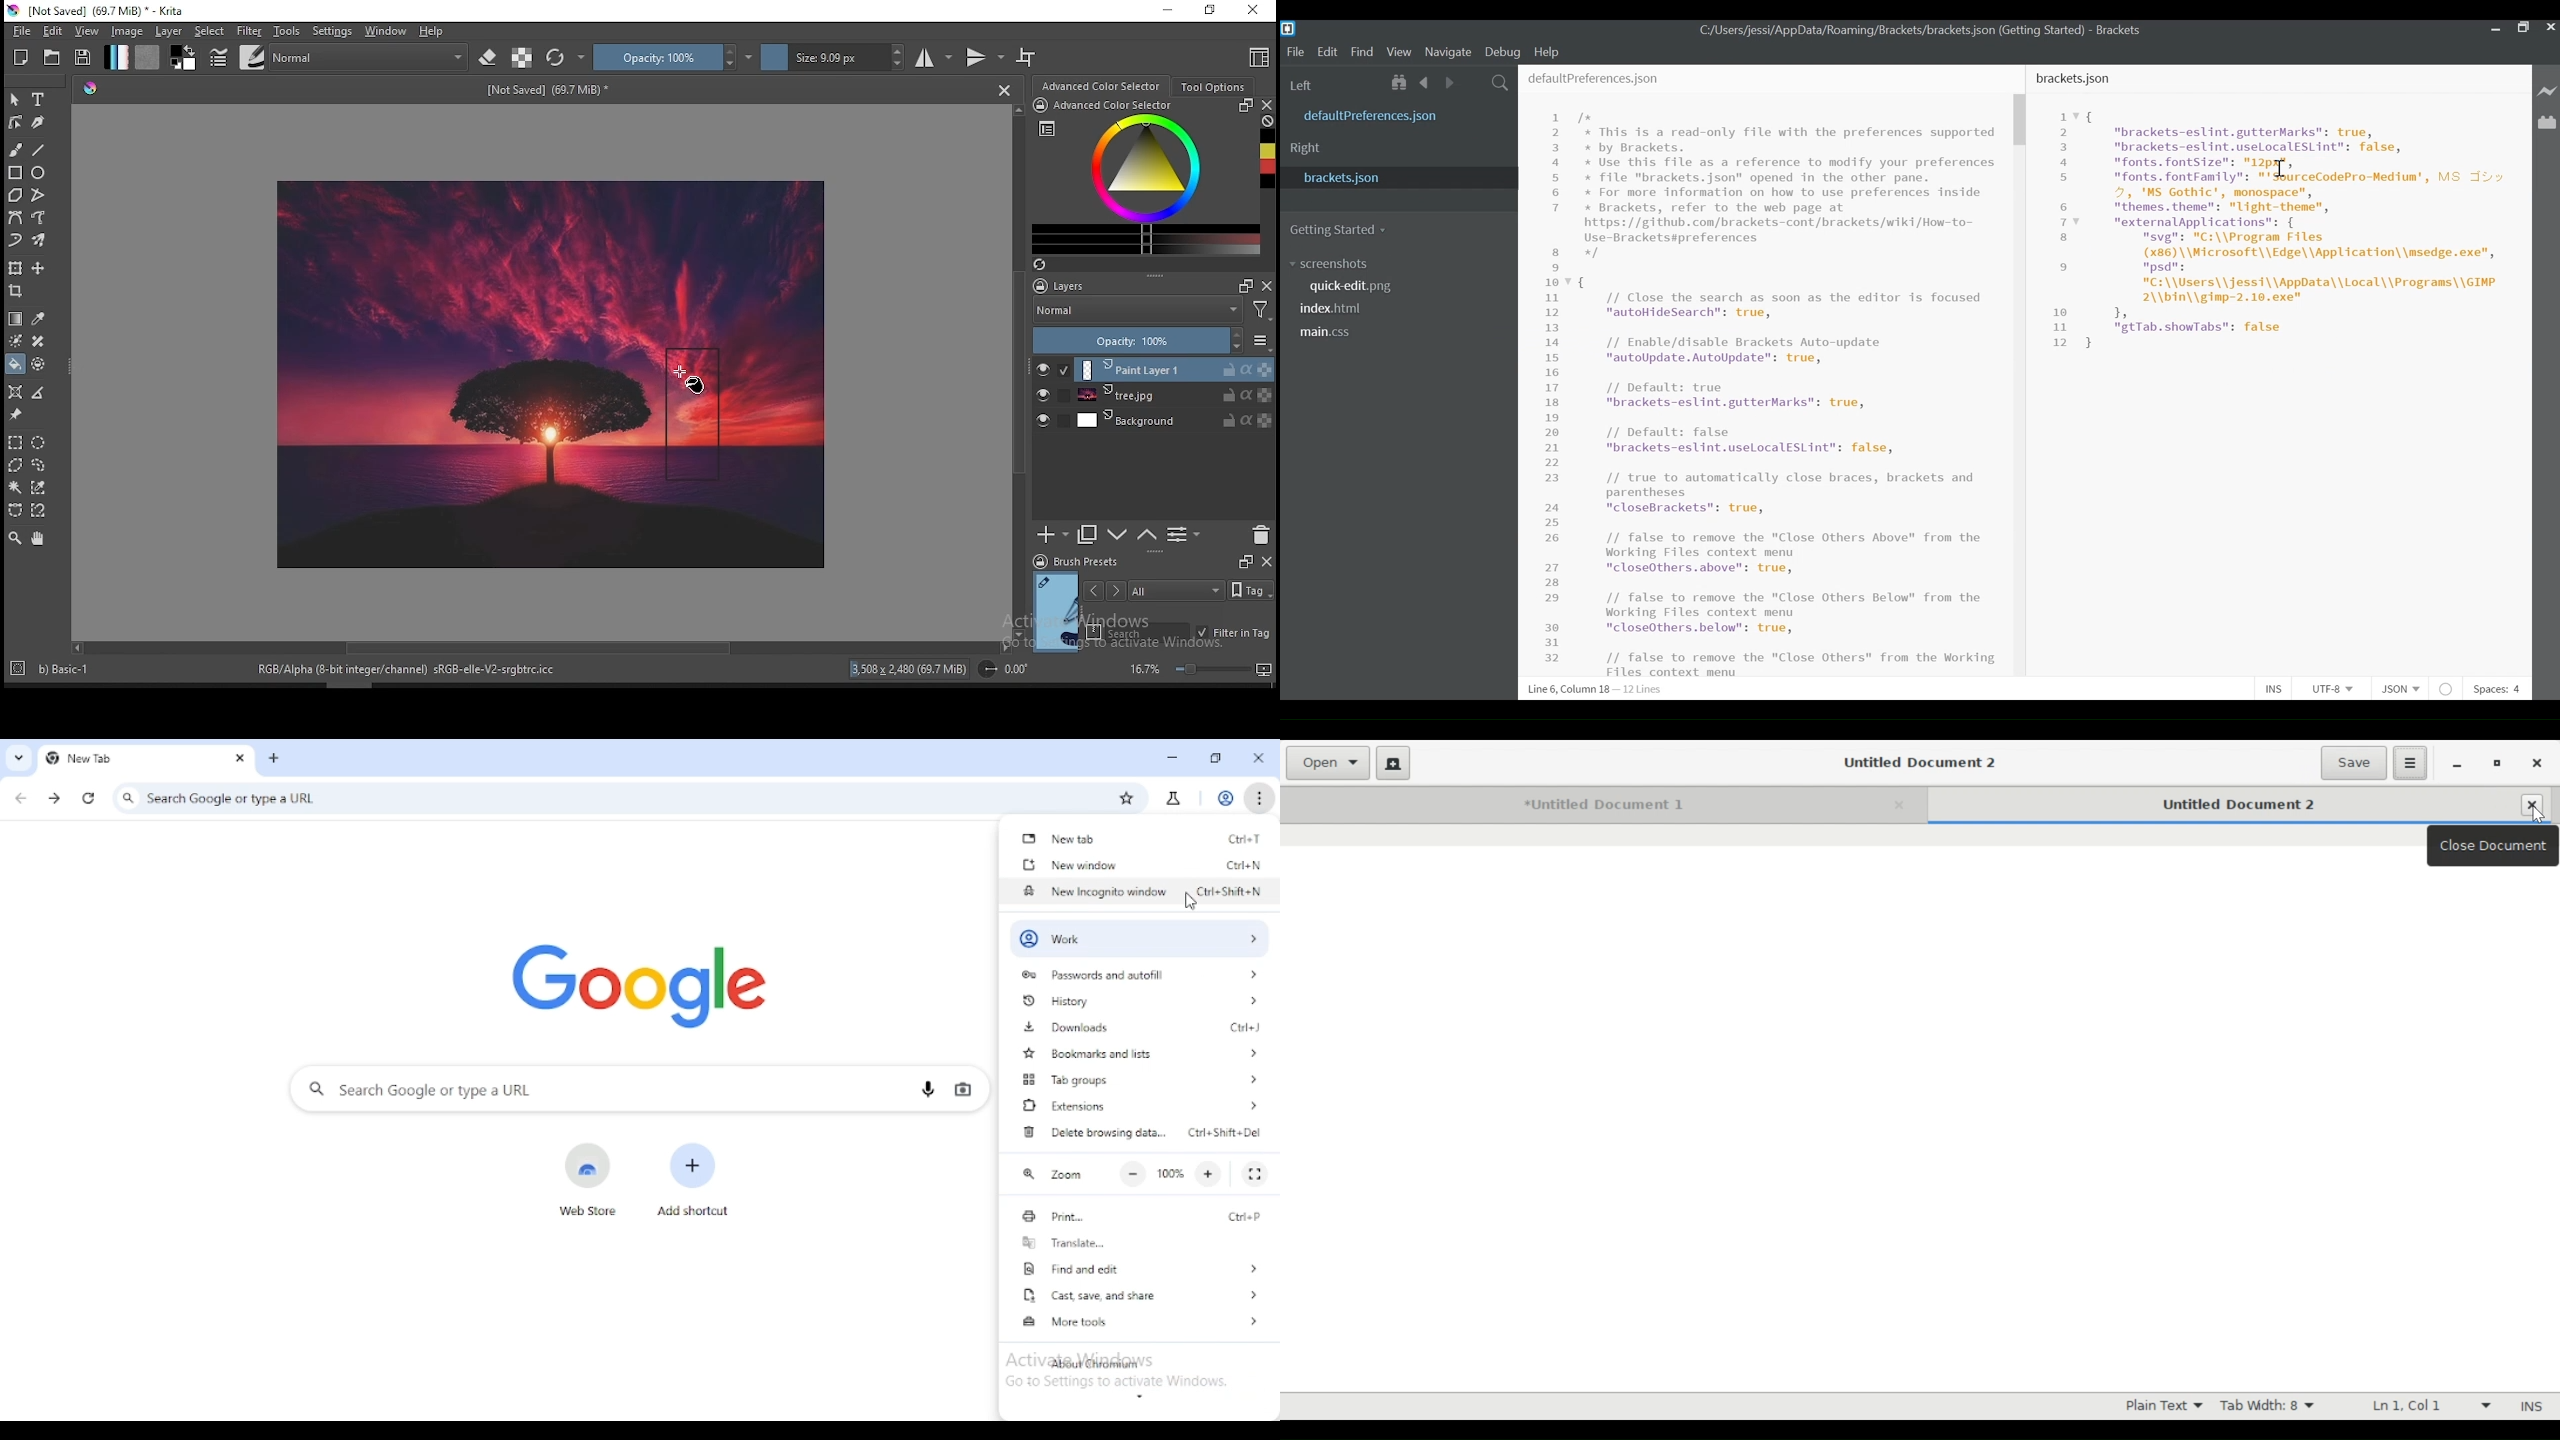 Image resolution: width=2576 pixels, height=1456 pixels. I want to click on add tab, so click(275, 758).